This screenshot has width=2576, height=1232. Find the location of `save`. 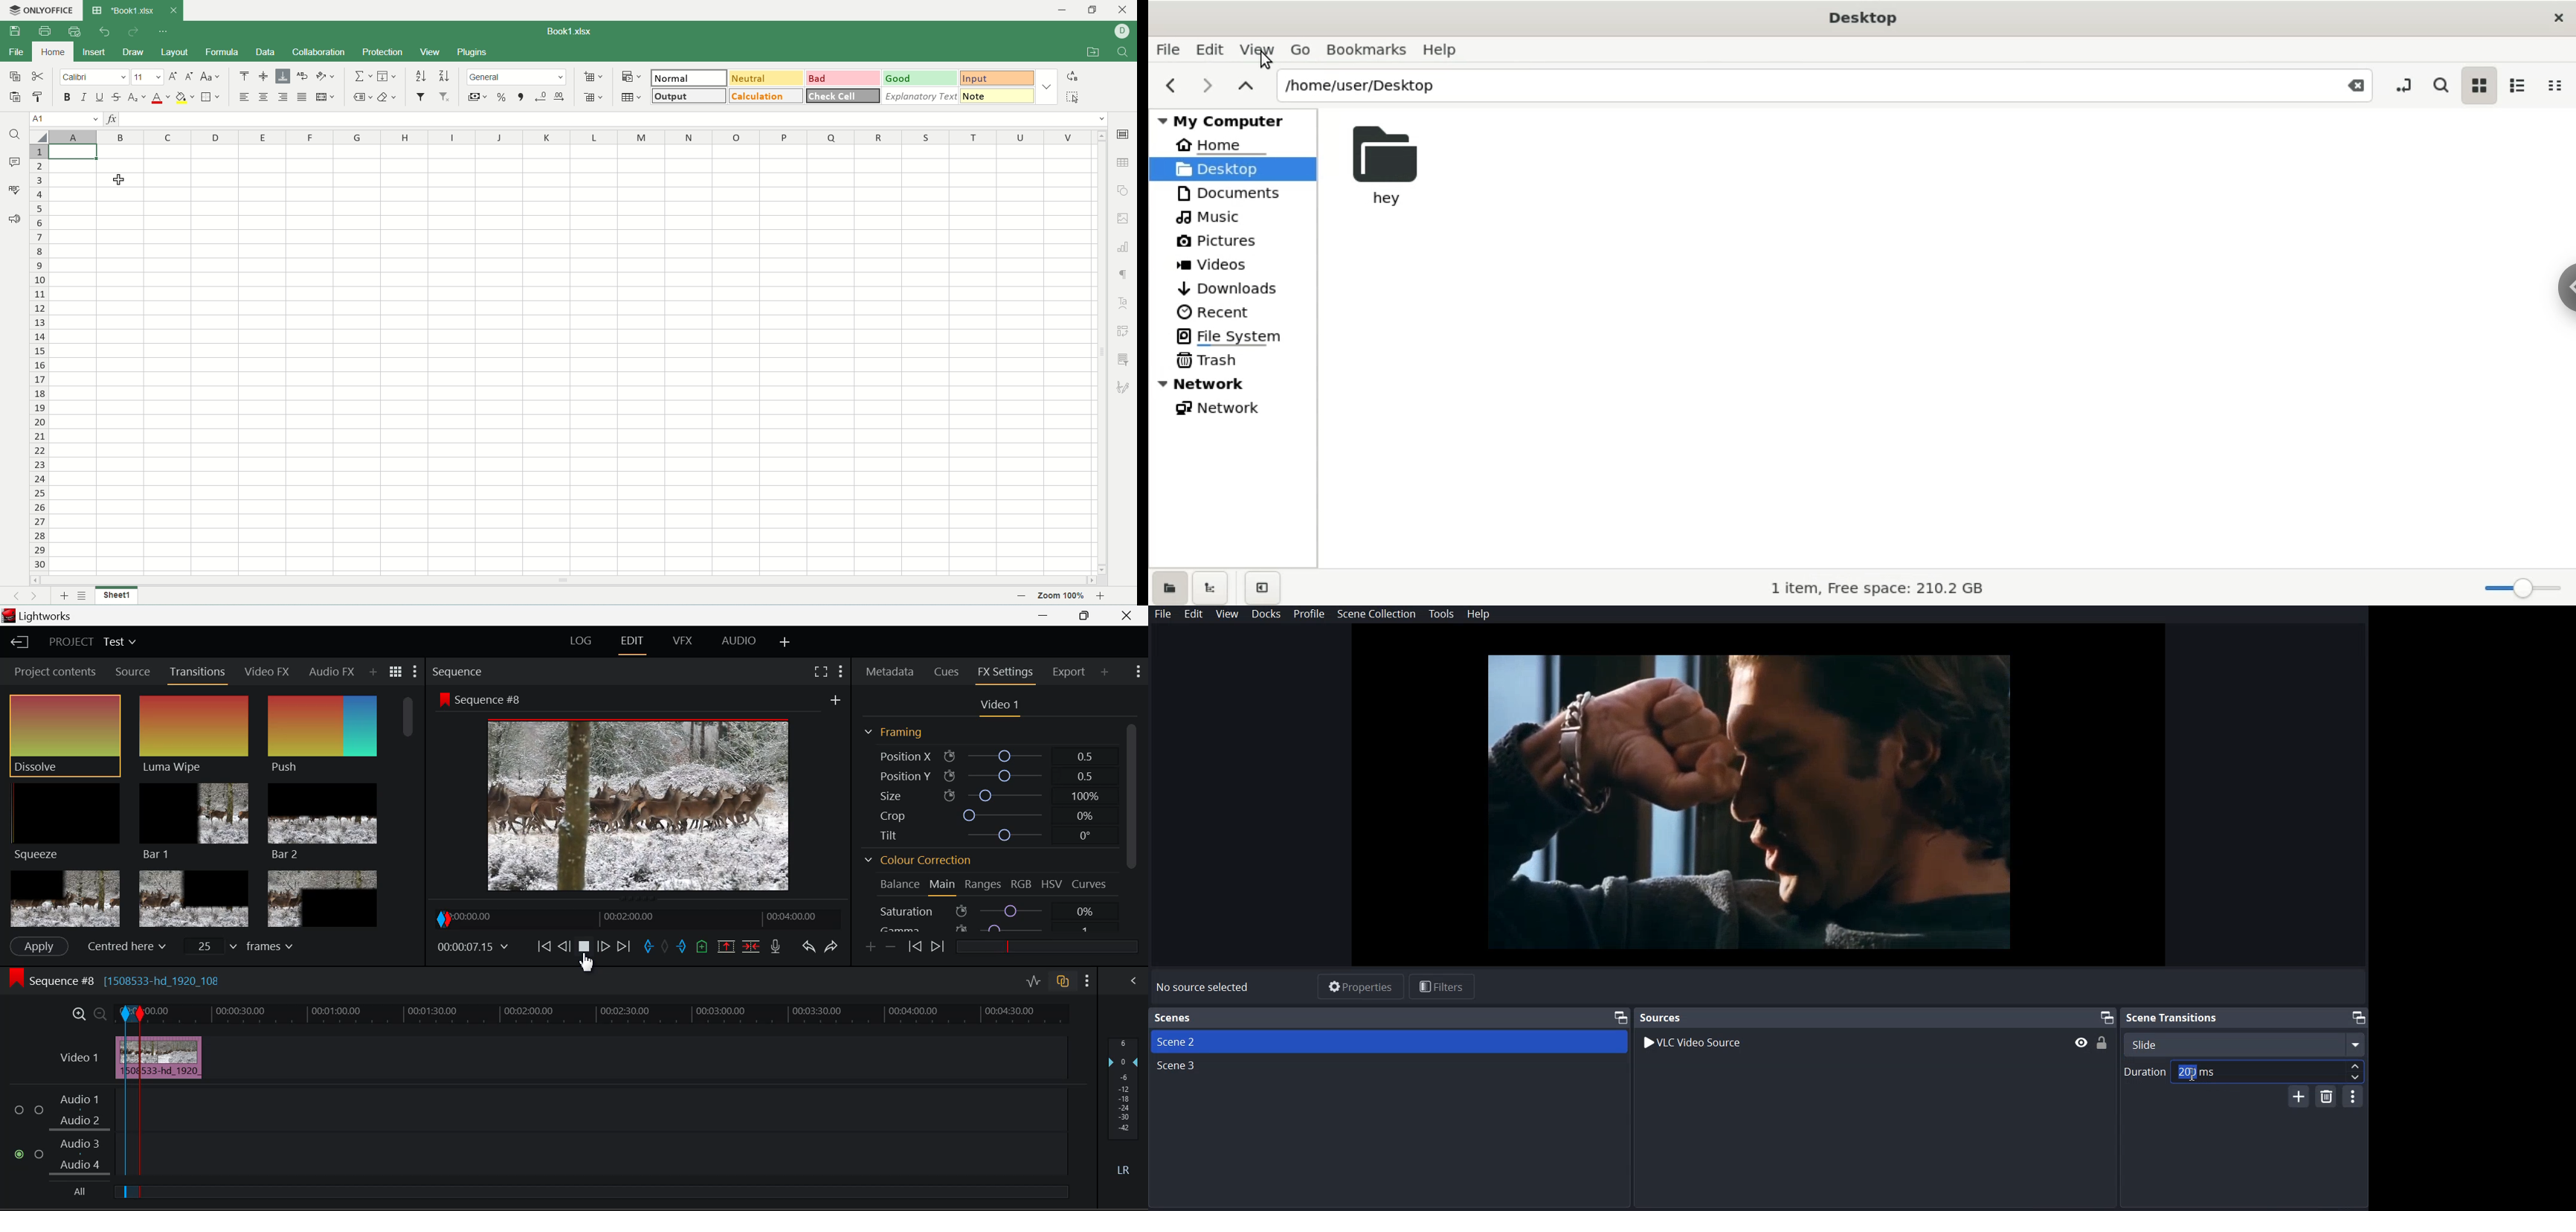

save is located at coordinates (14, 31).